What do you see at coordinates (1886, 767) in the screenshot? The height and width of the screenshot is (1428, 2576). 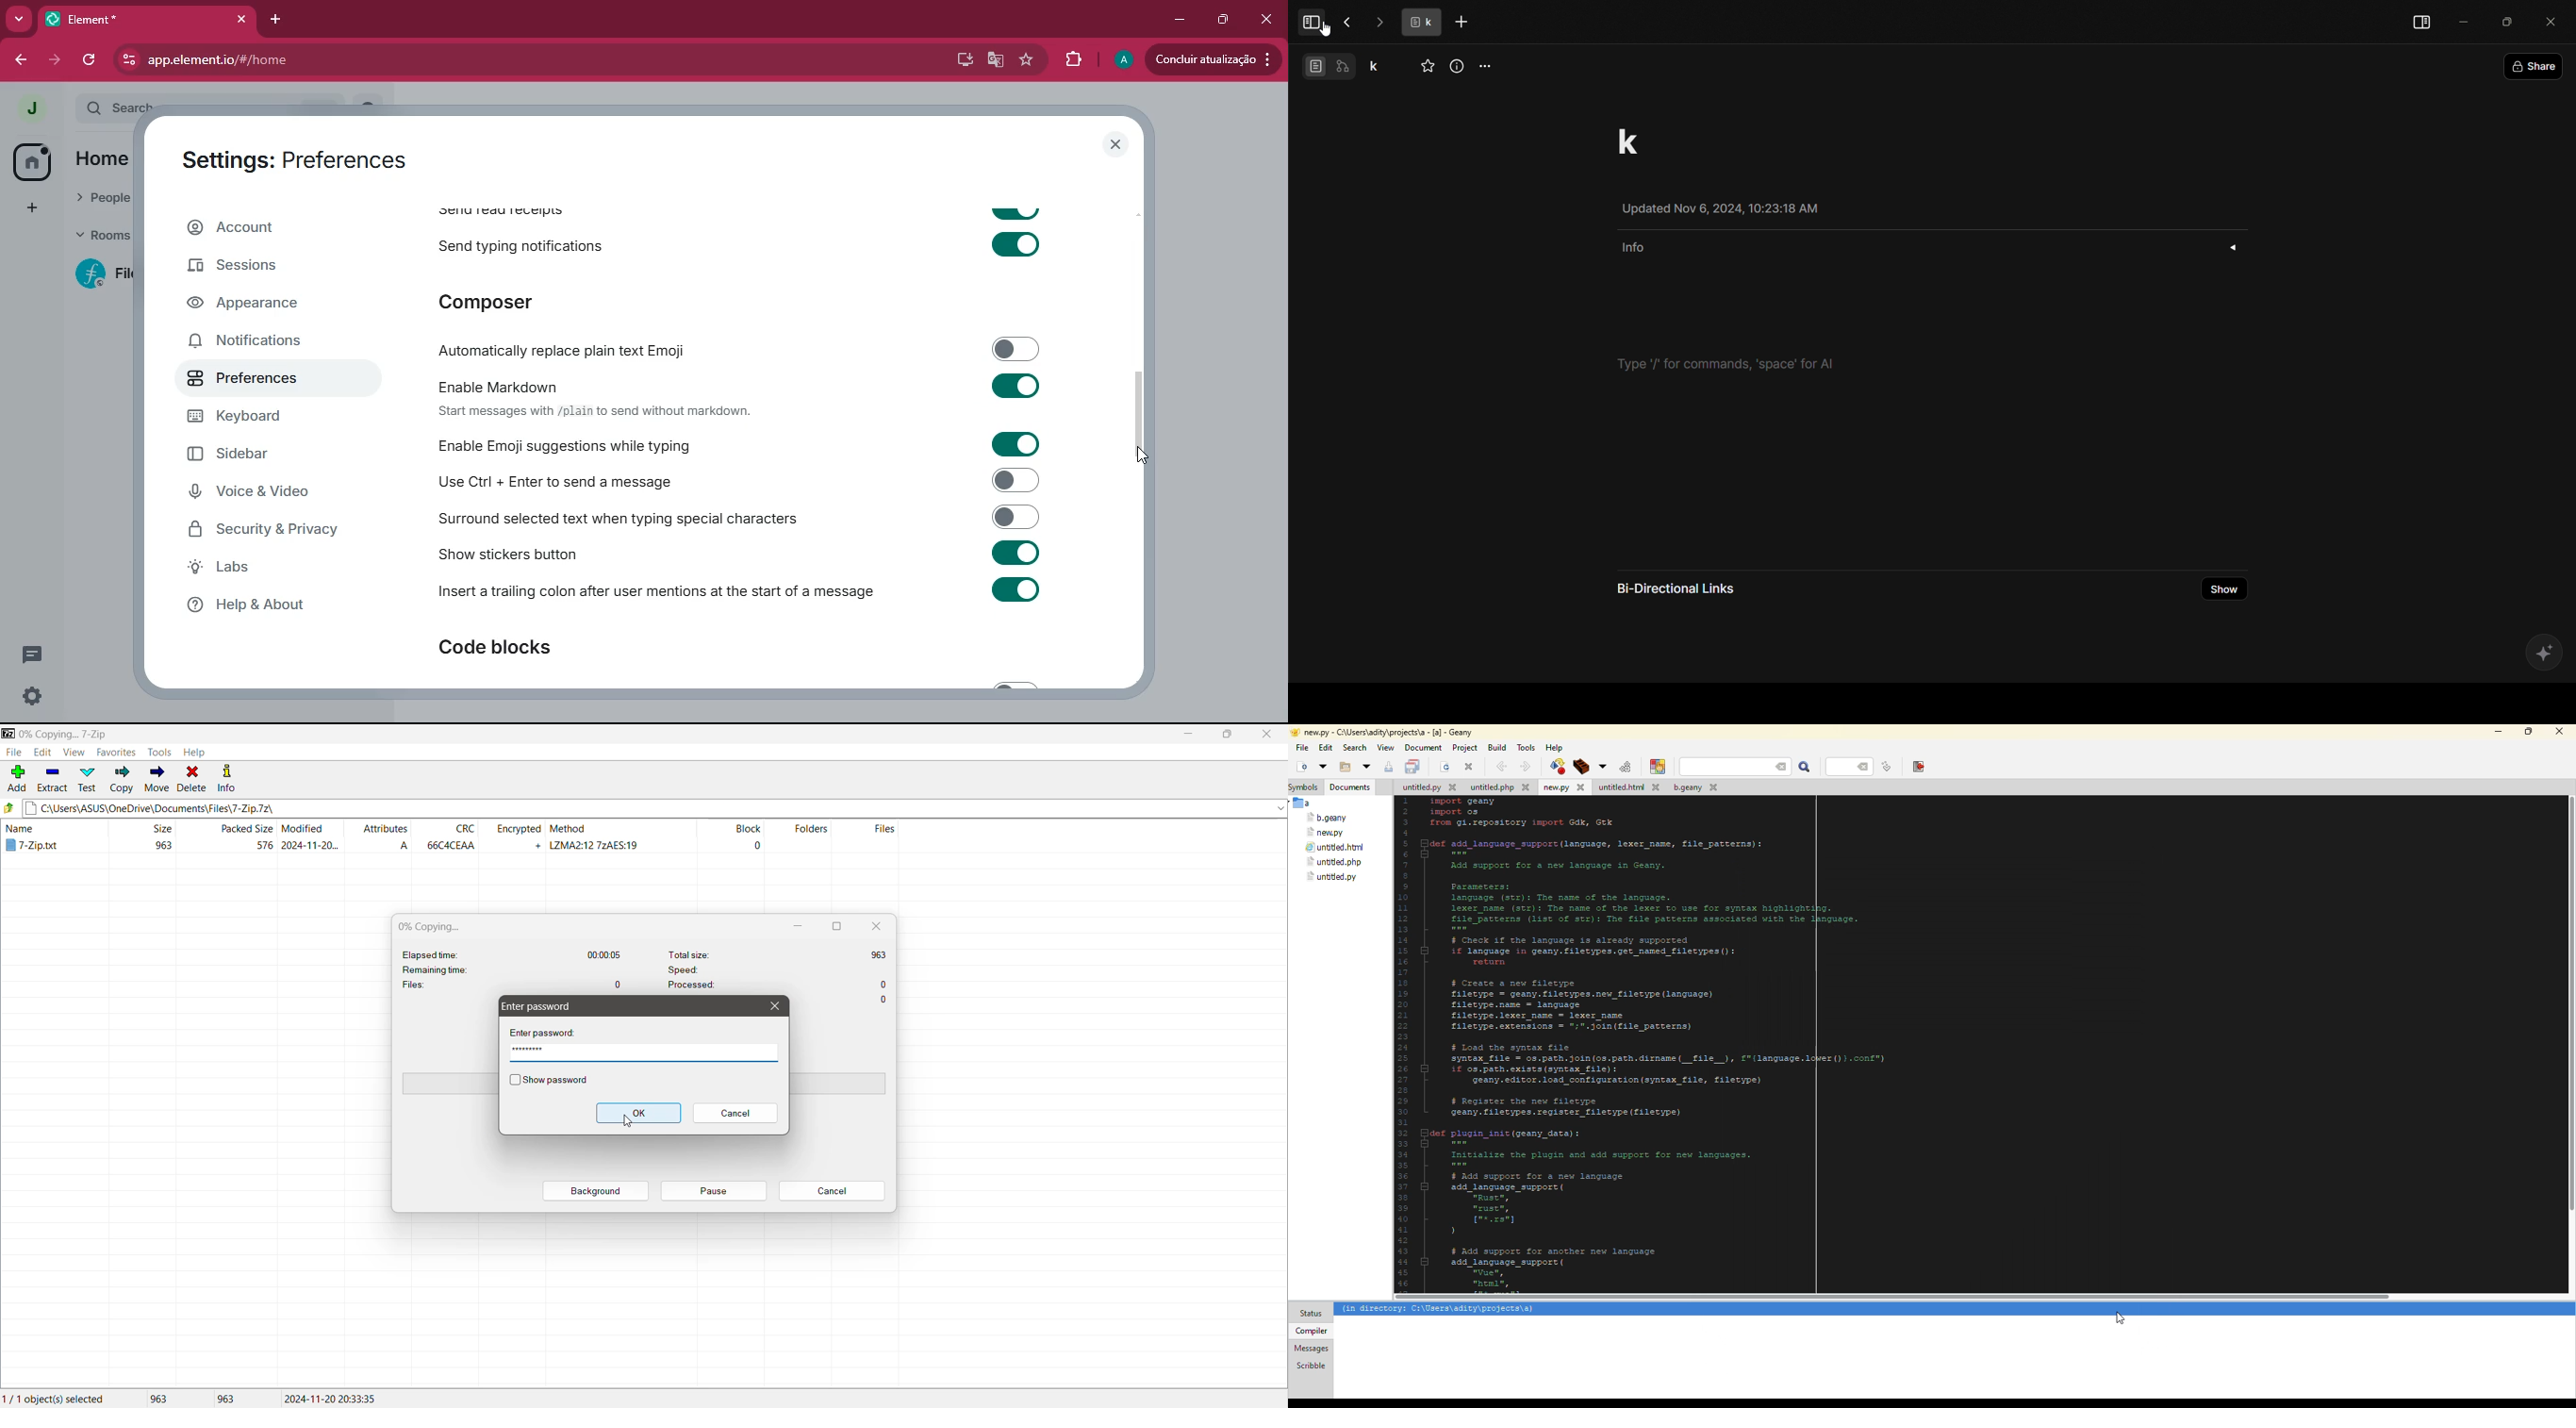 I see `line number` at bounding box center [1886, 767].